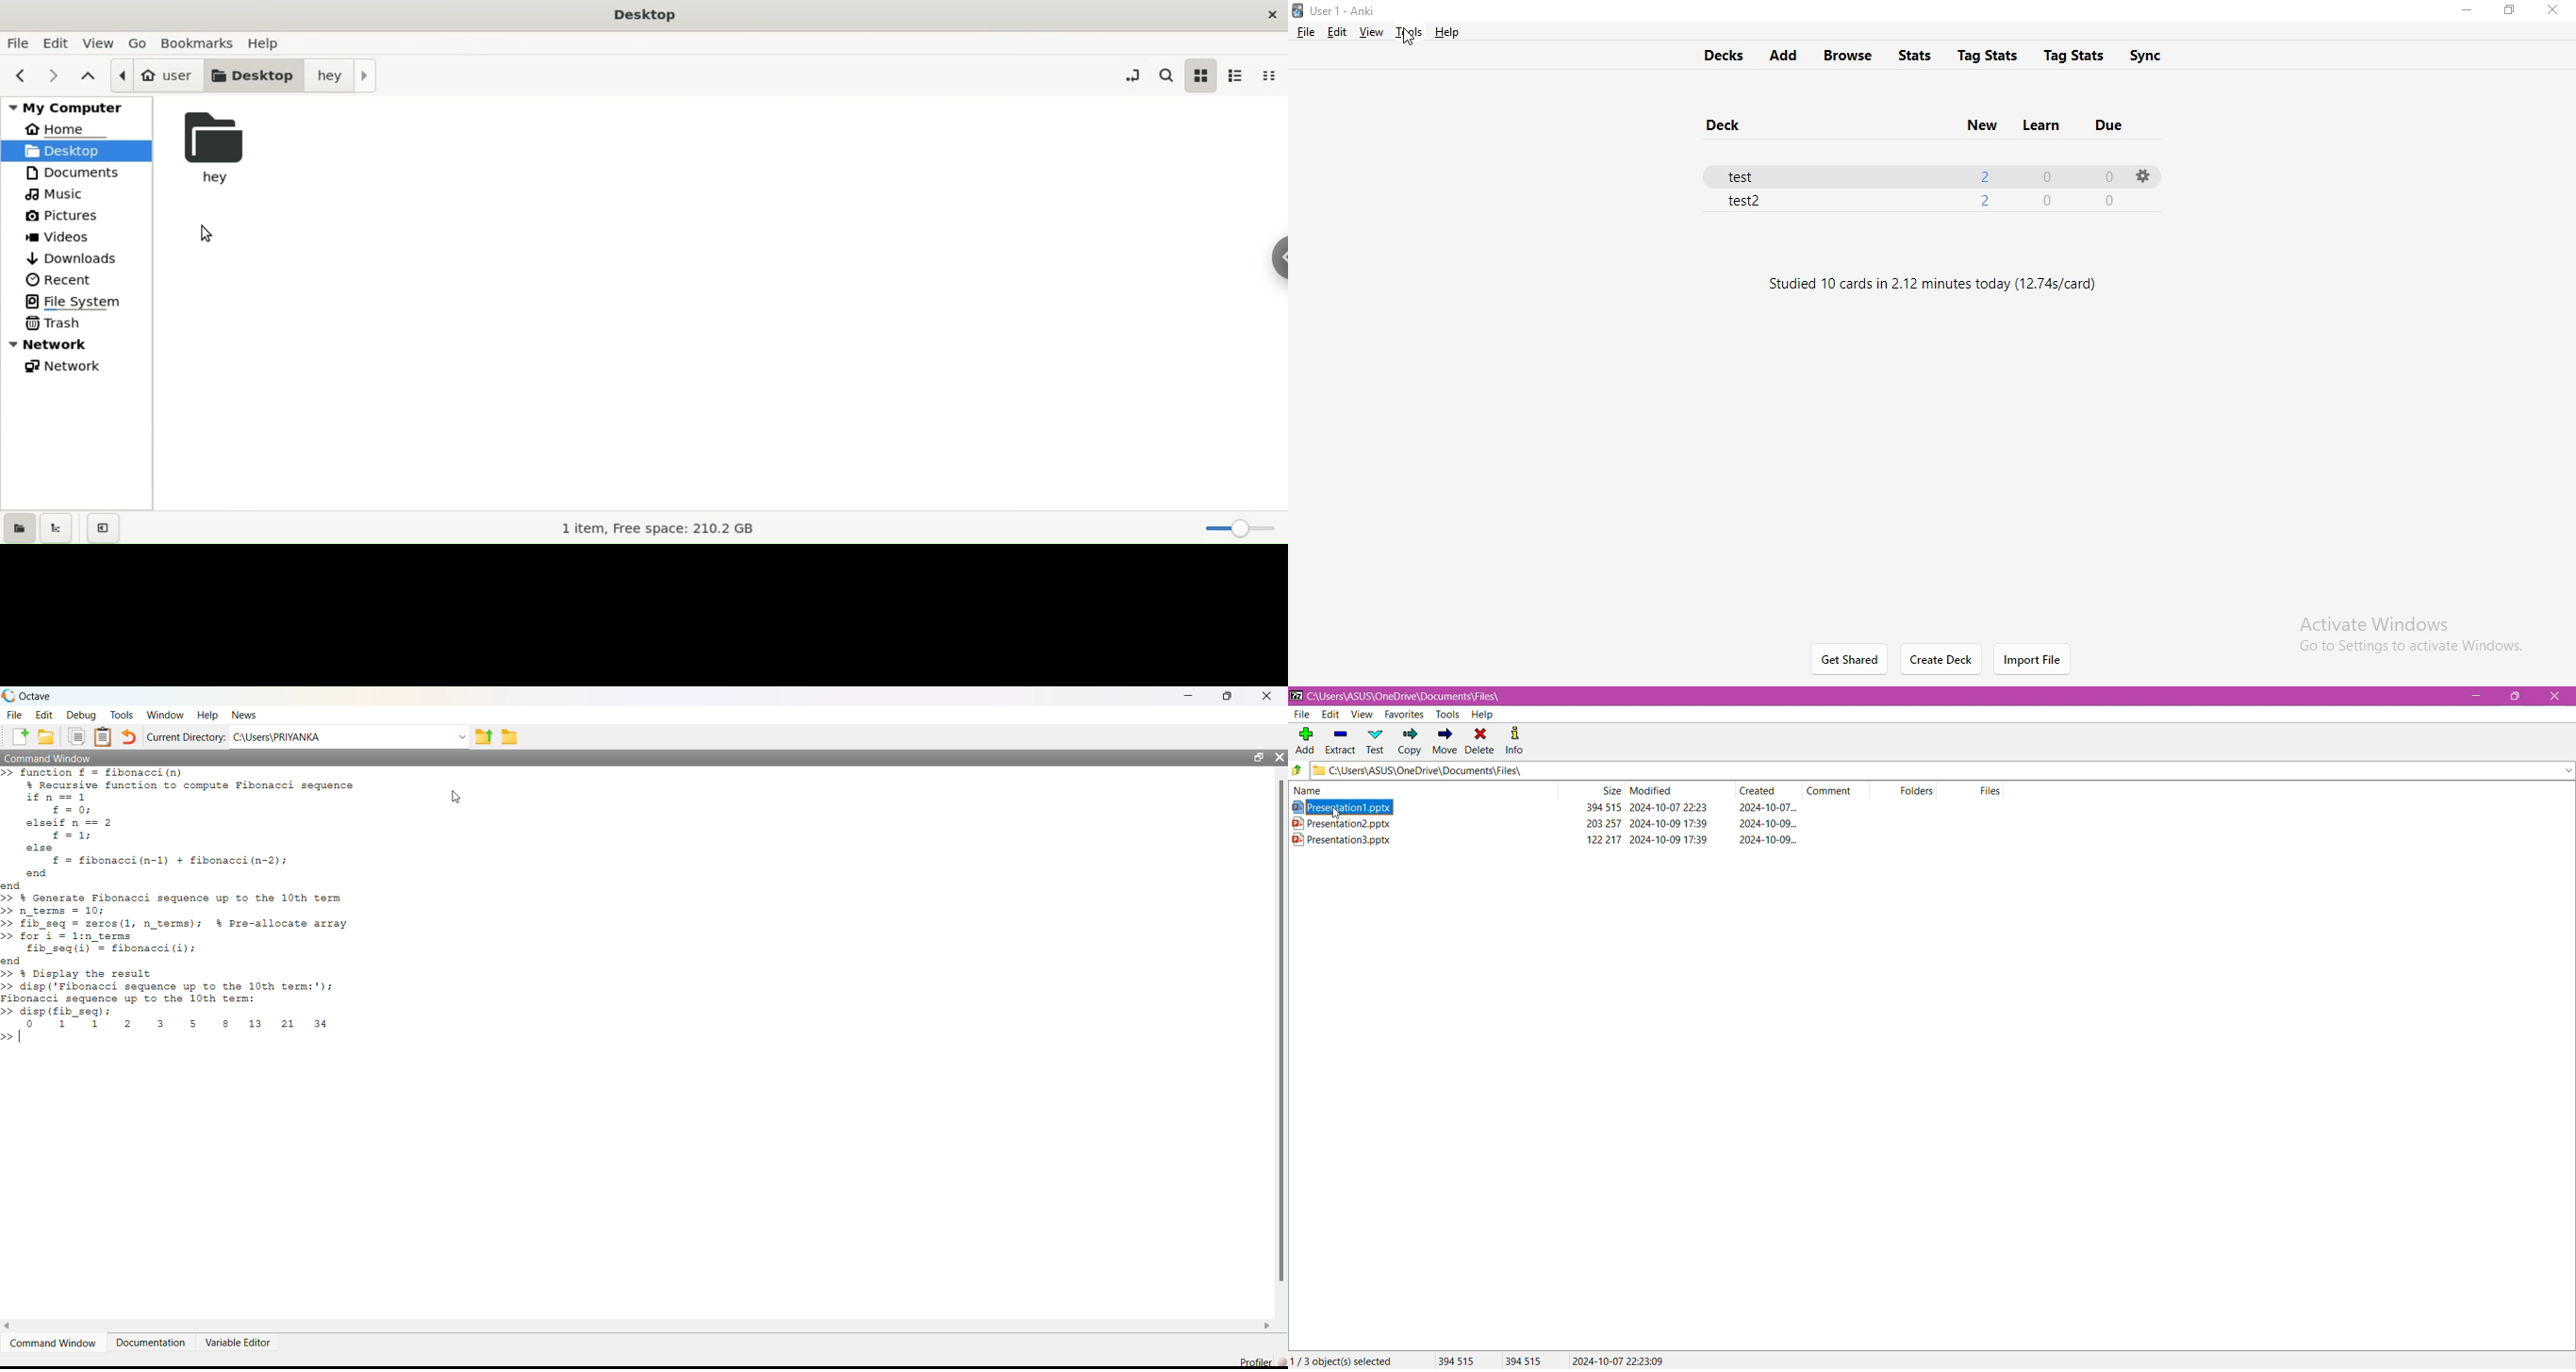 Image resolution: width=2576 pixels, height=1372 pixels. Describe the element at coordinates (1335, 31) in the screenshot. I see `edit` at that location.